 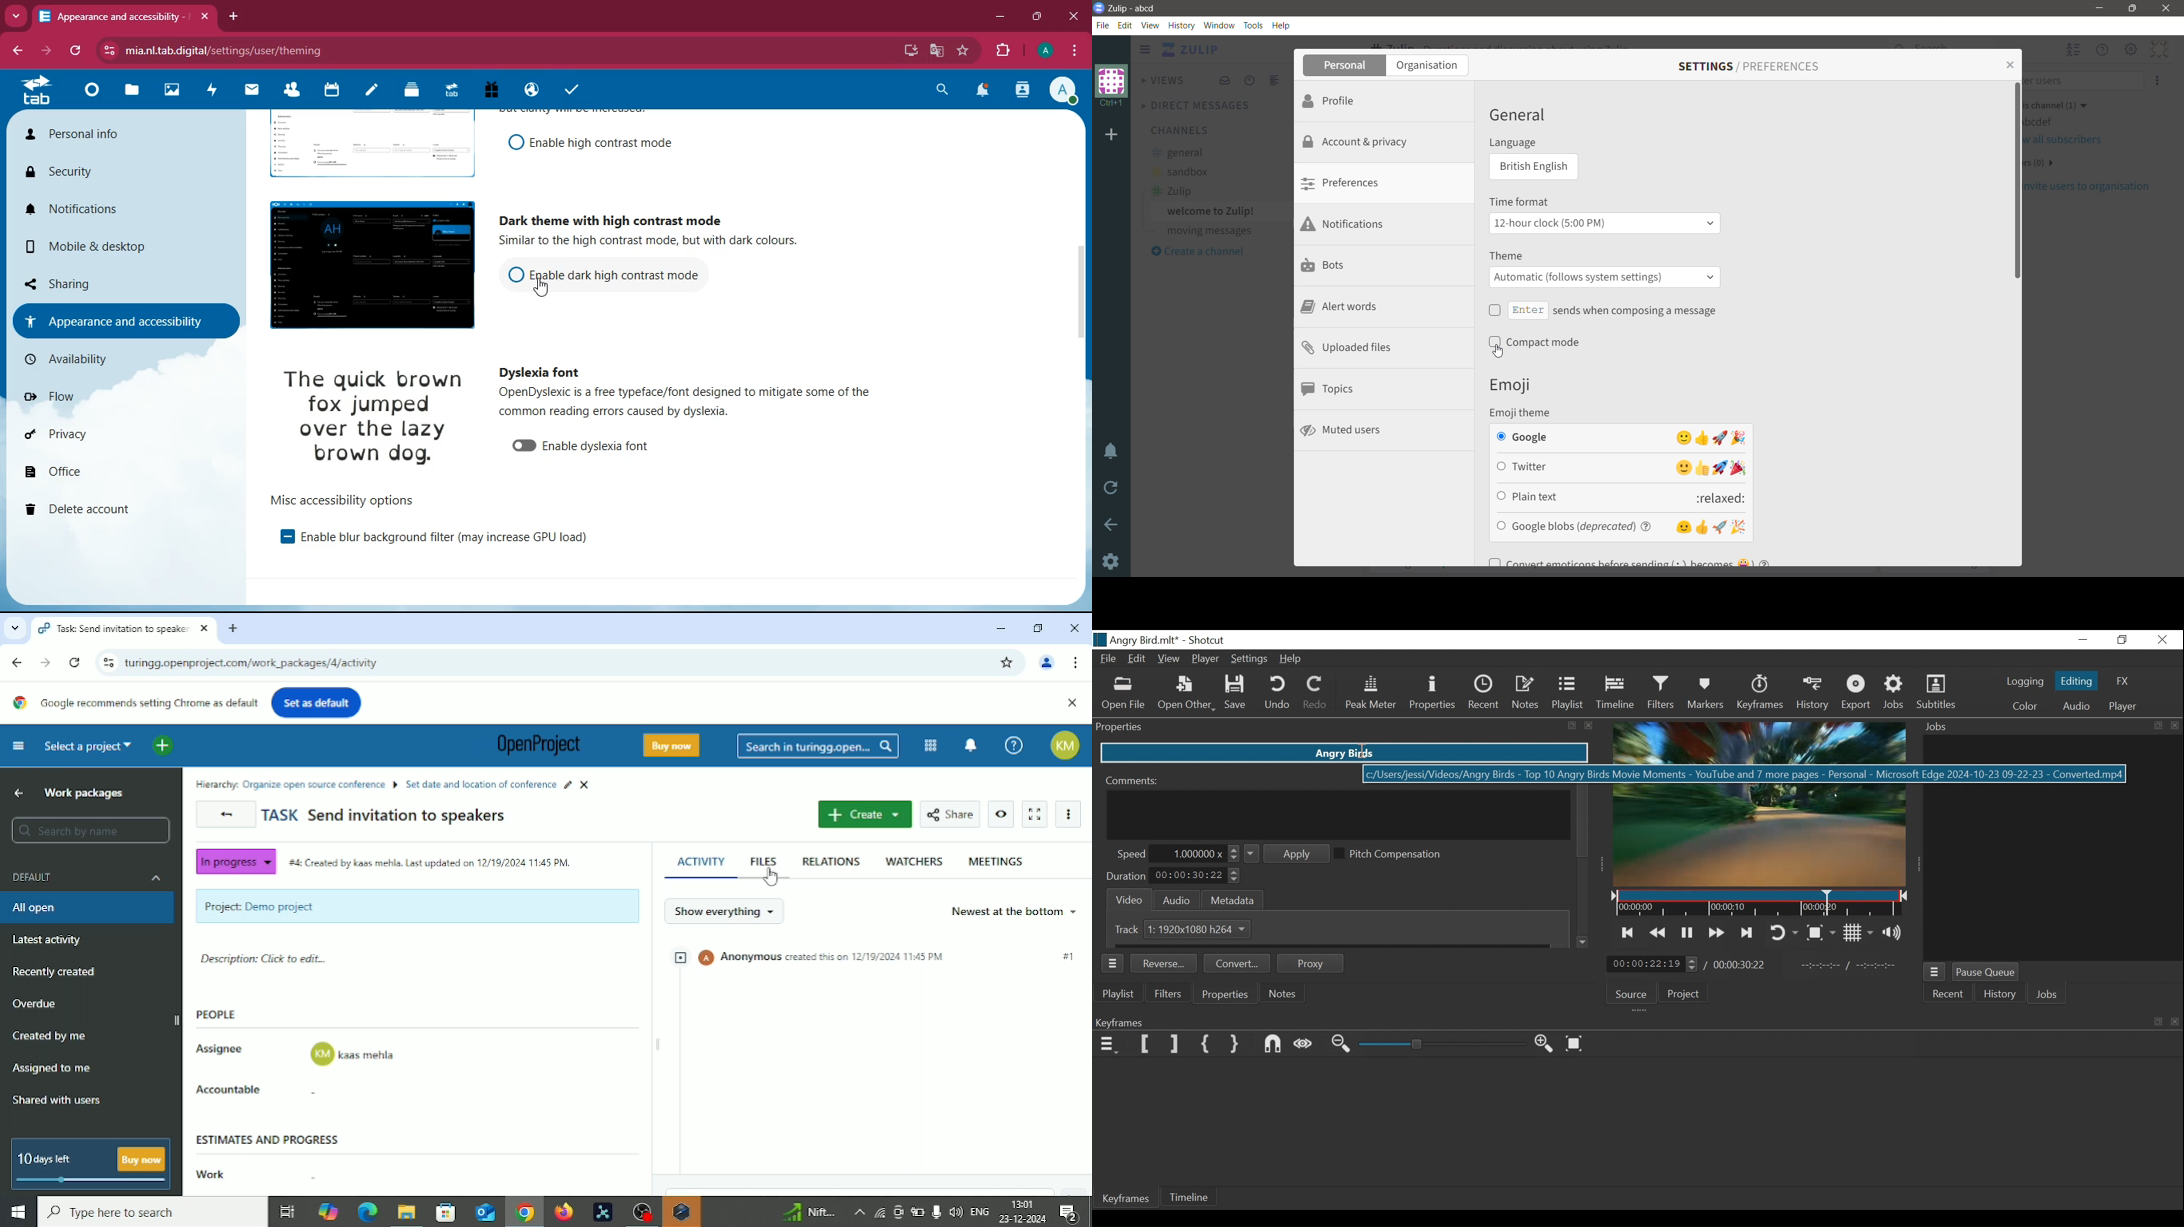 I want to click on Enter sends when composing a message, so click(x=1603, y=311).